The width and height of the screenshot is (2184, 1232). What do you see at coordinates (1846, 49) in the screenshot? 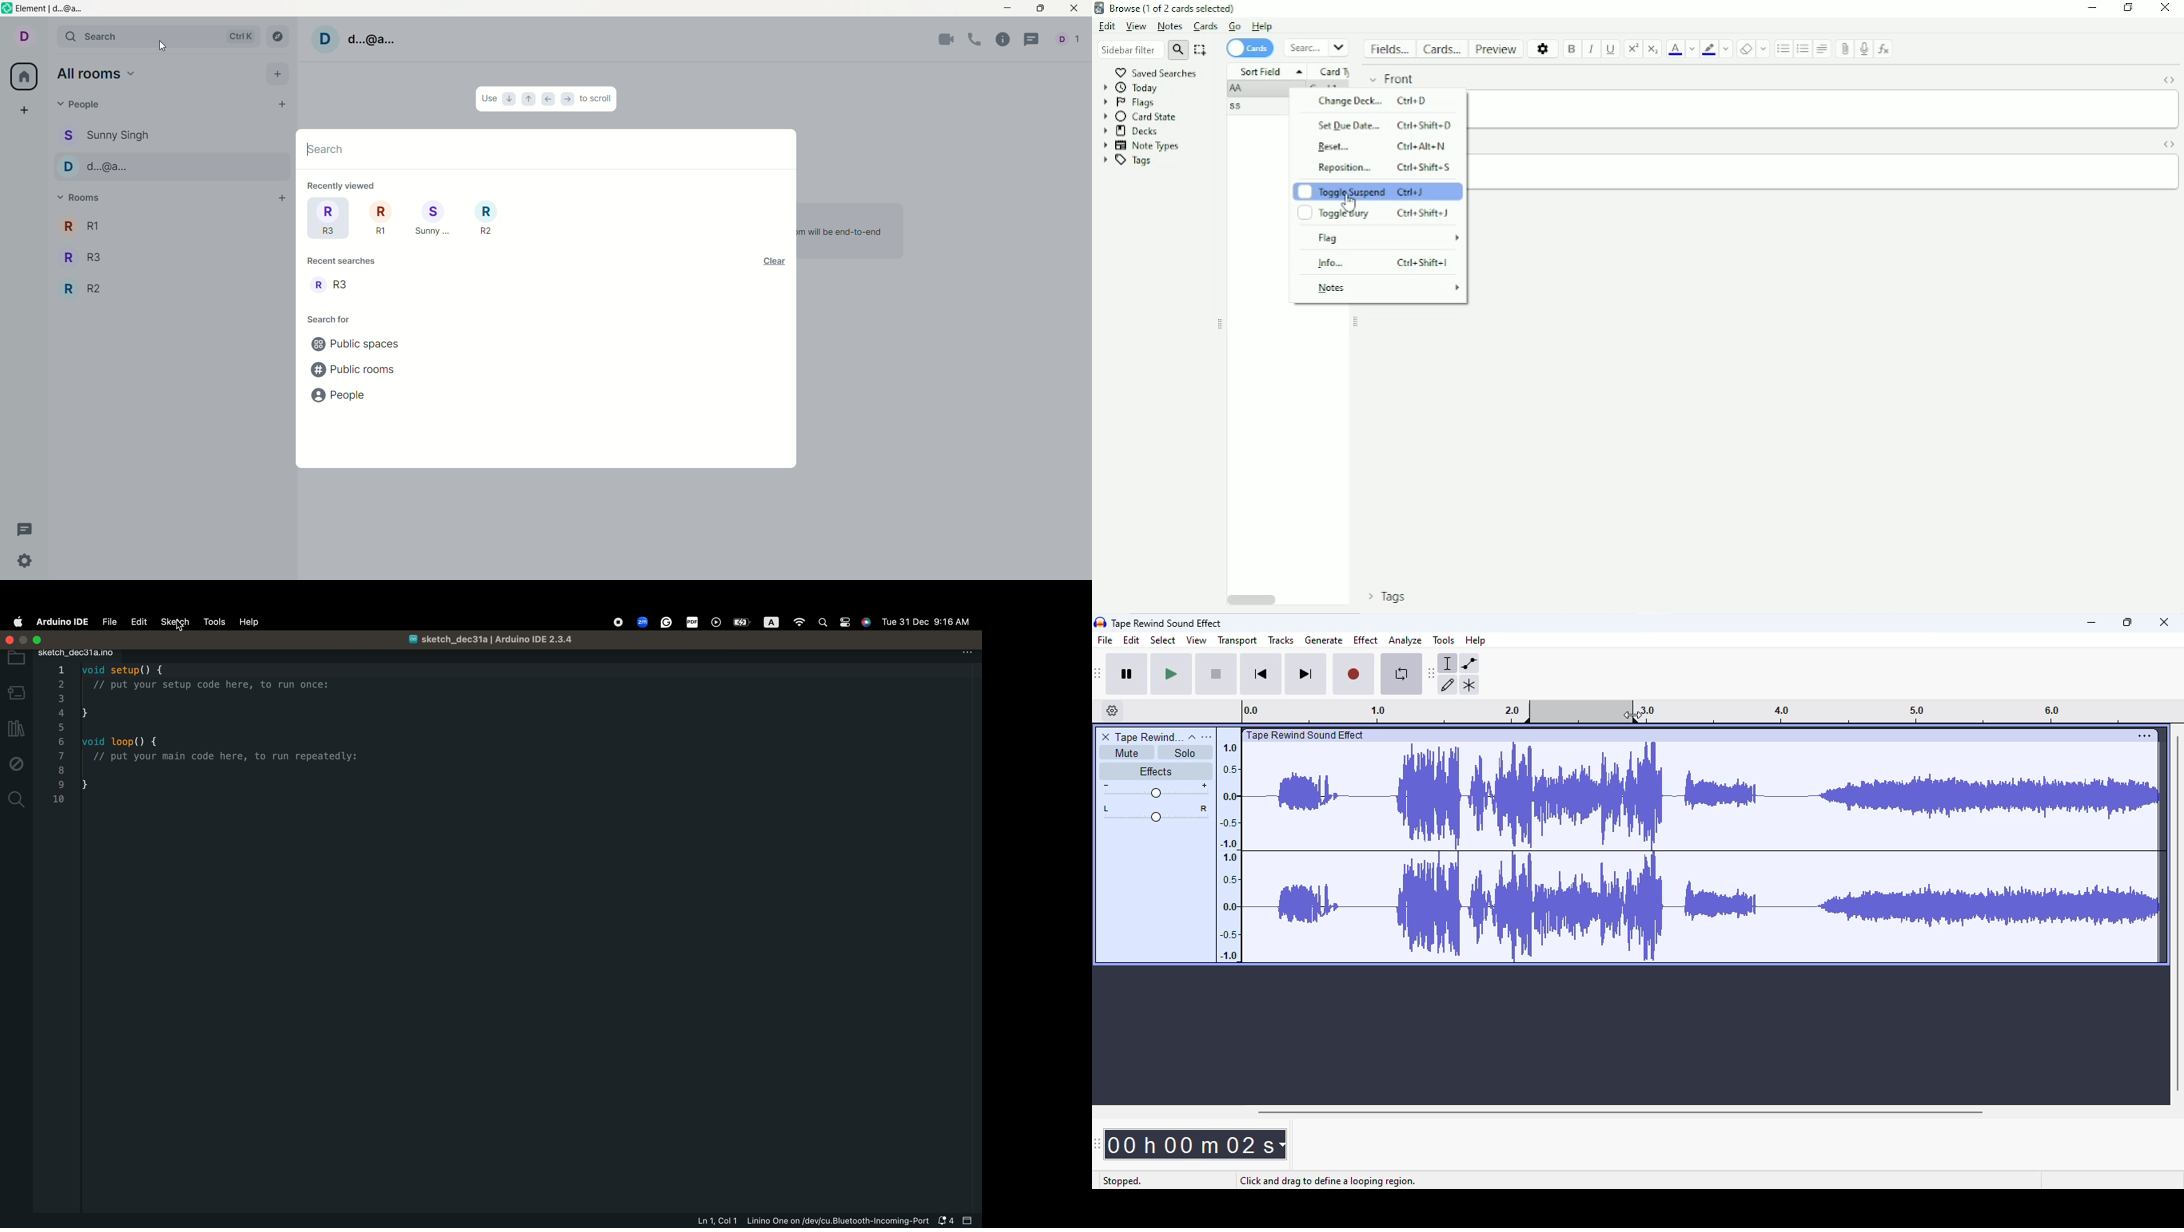
I see `Attach picture/audio/video` at bounding box center [1846, 49].